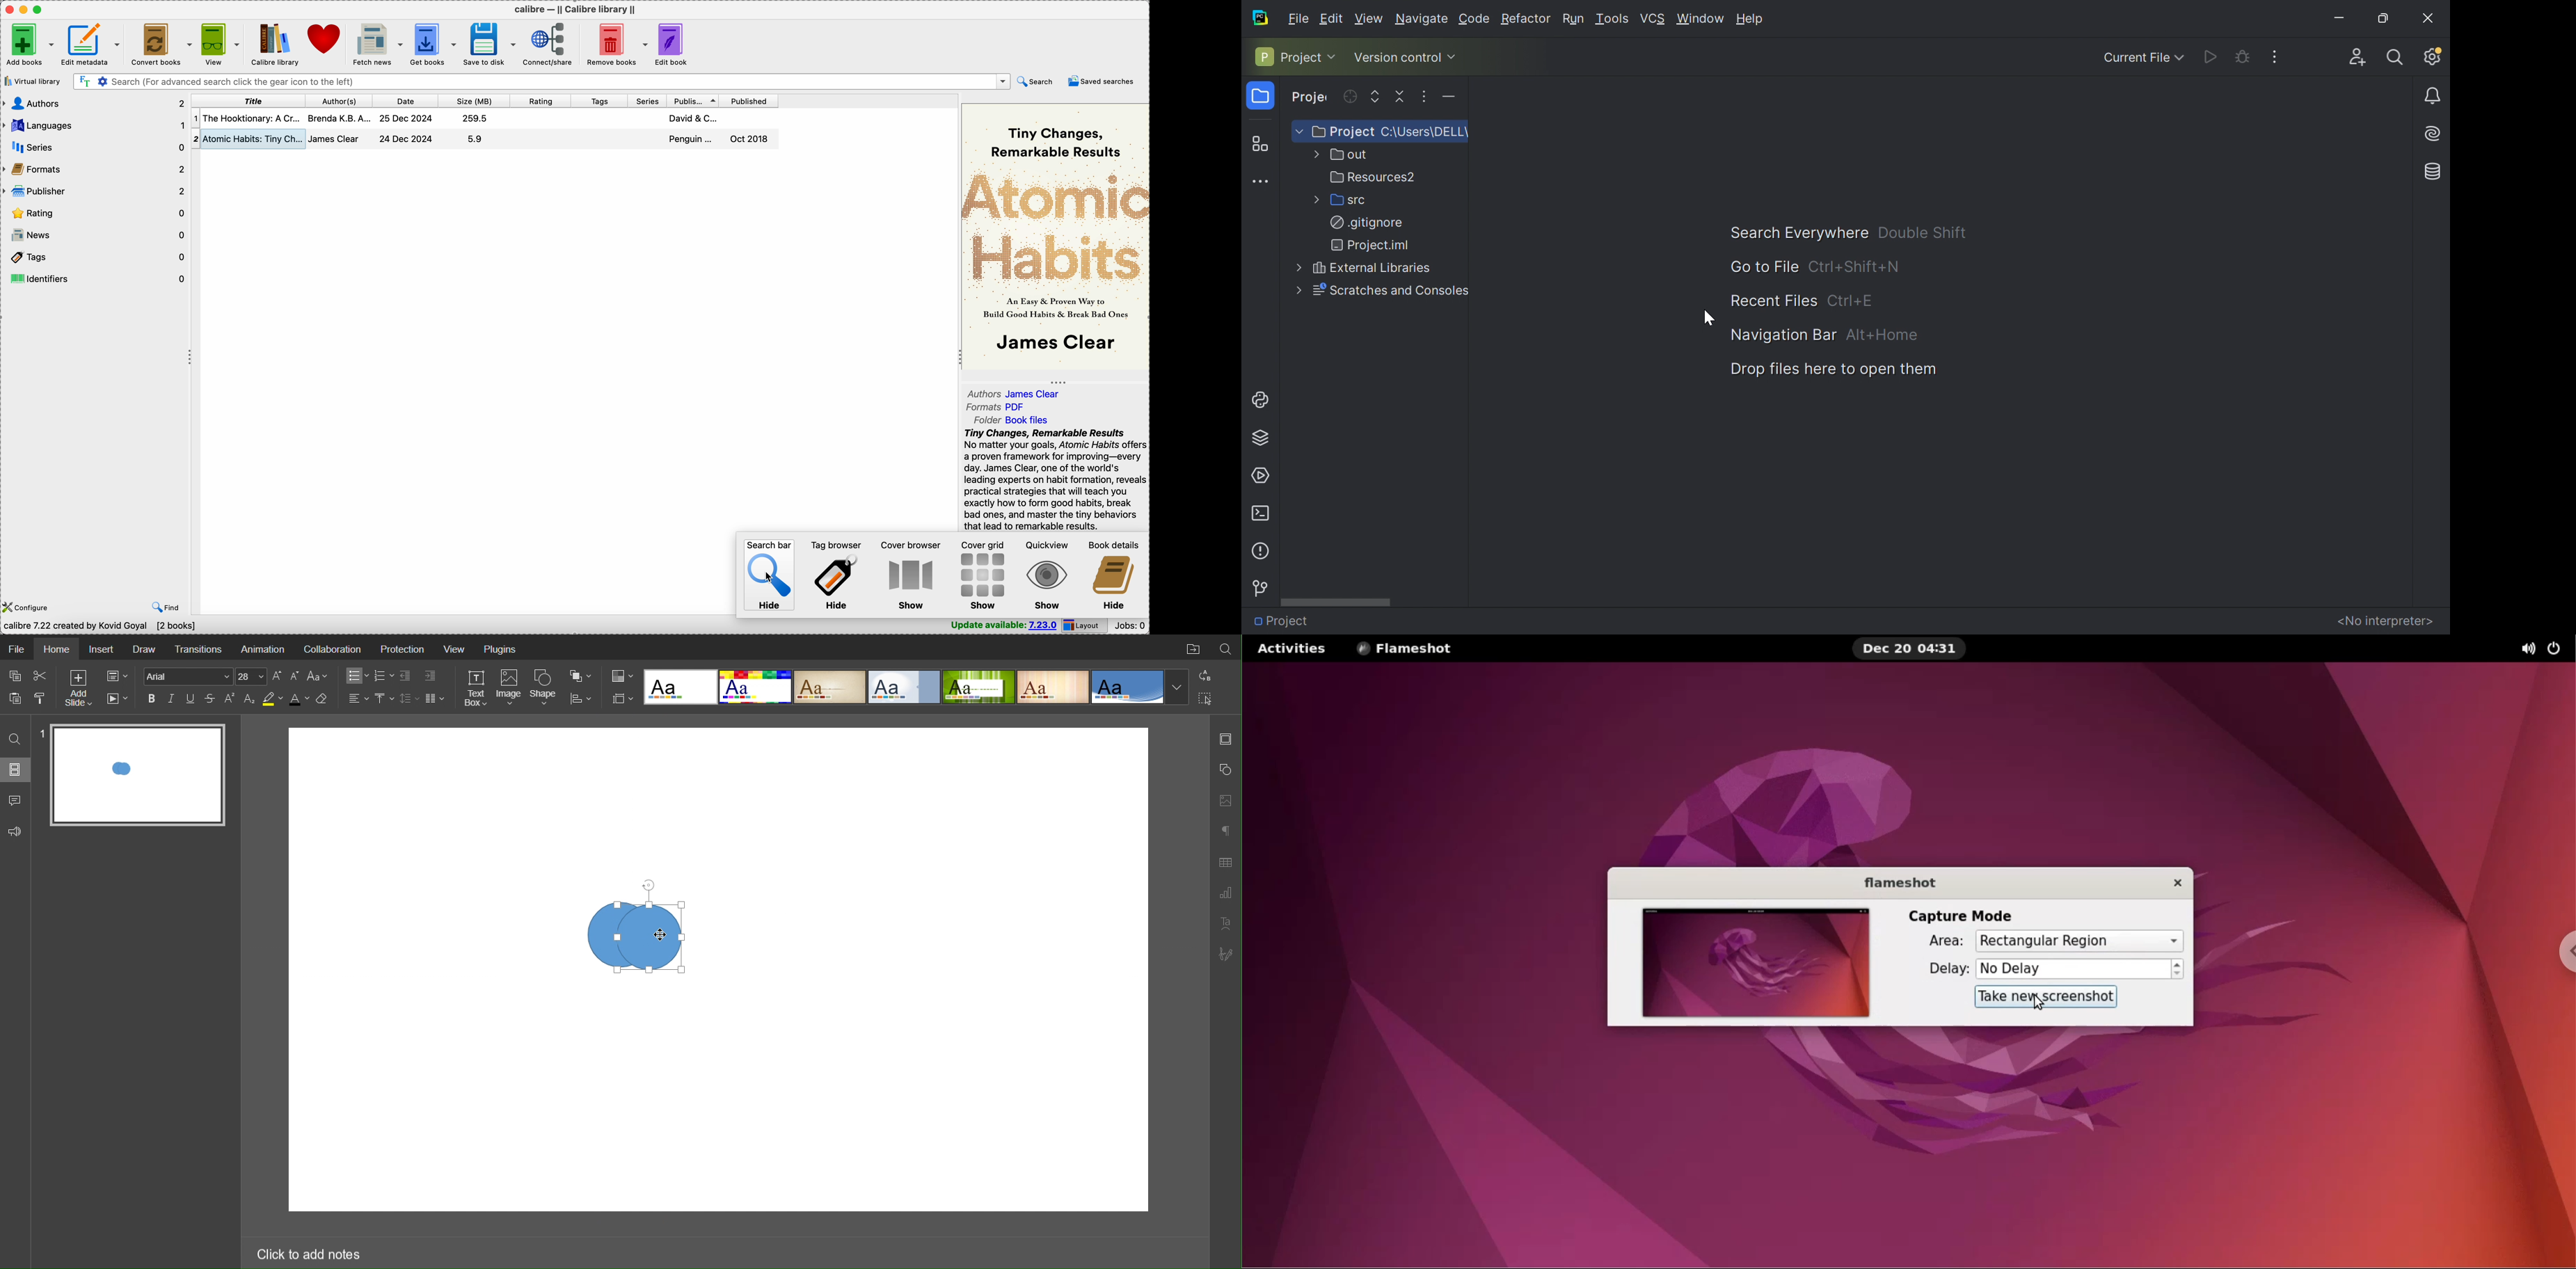 The height and width of the screenshot is (1288, 2576). I want to click on screenshot preview, so click(1753, 965).